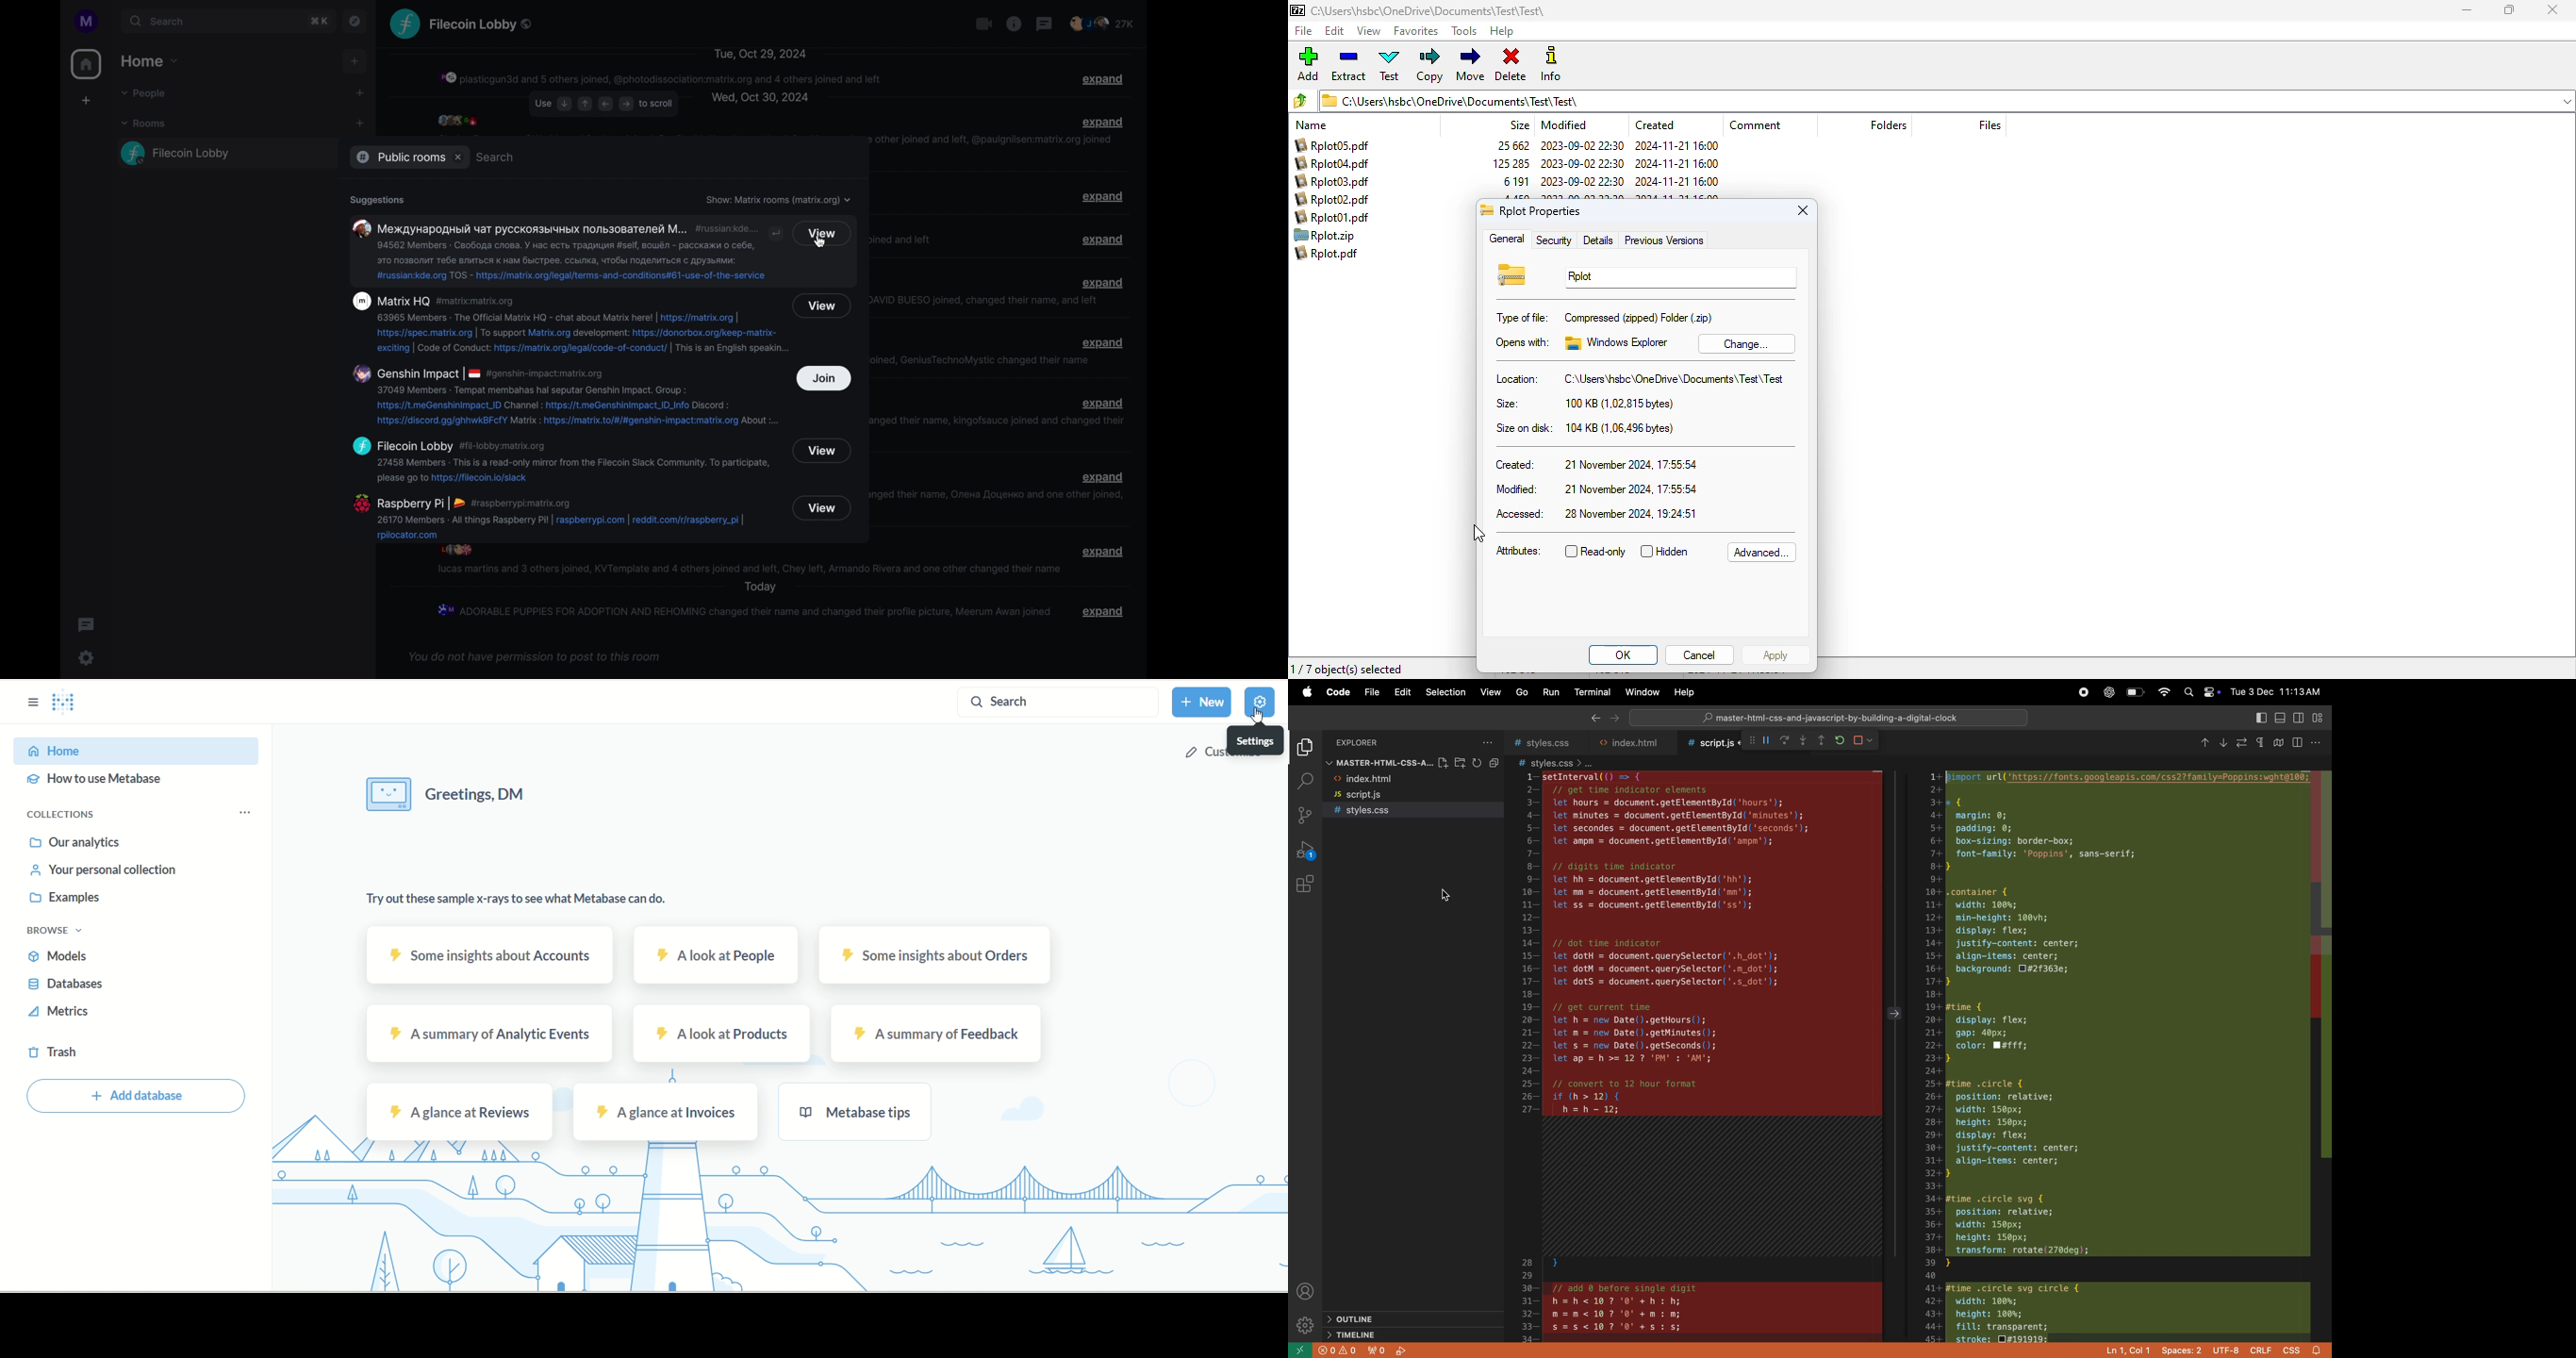 The width and height of the screenshot is (2576, 1372). Describe the element at coordinates (1337, 256) in the screenshot. I see `Rplot.pdf` at that location.